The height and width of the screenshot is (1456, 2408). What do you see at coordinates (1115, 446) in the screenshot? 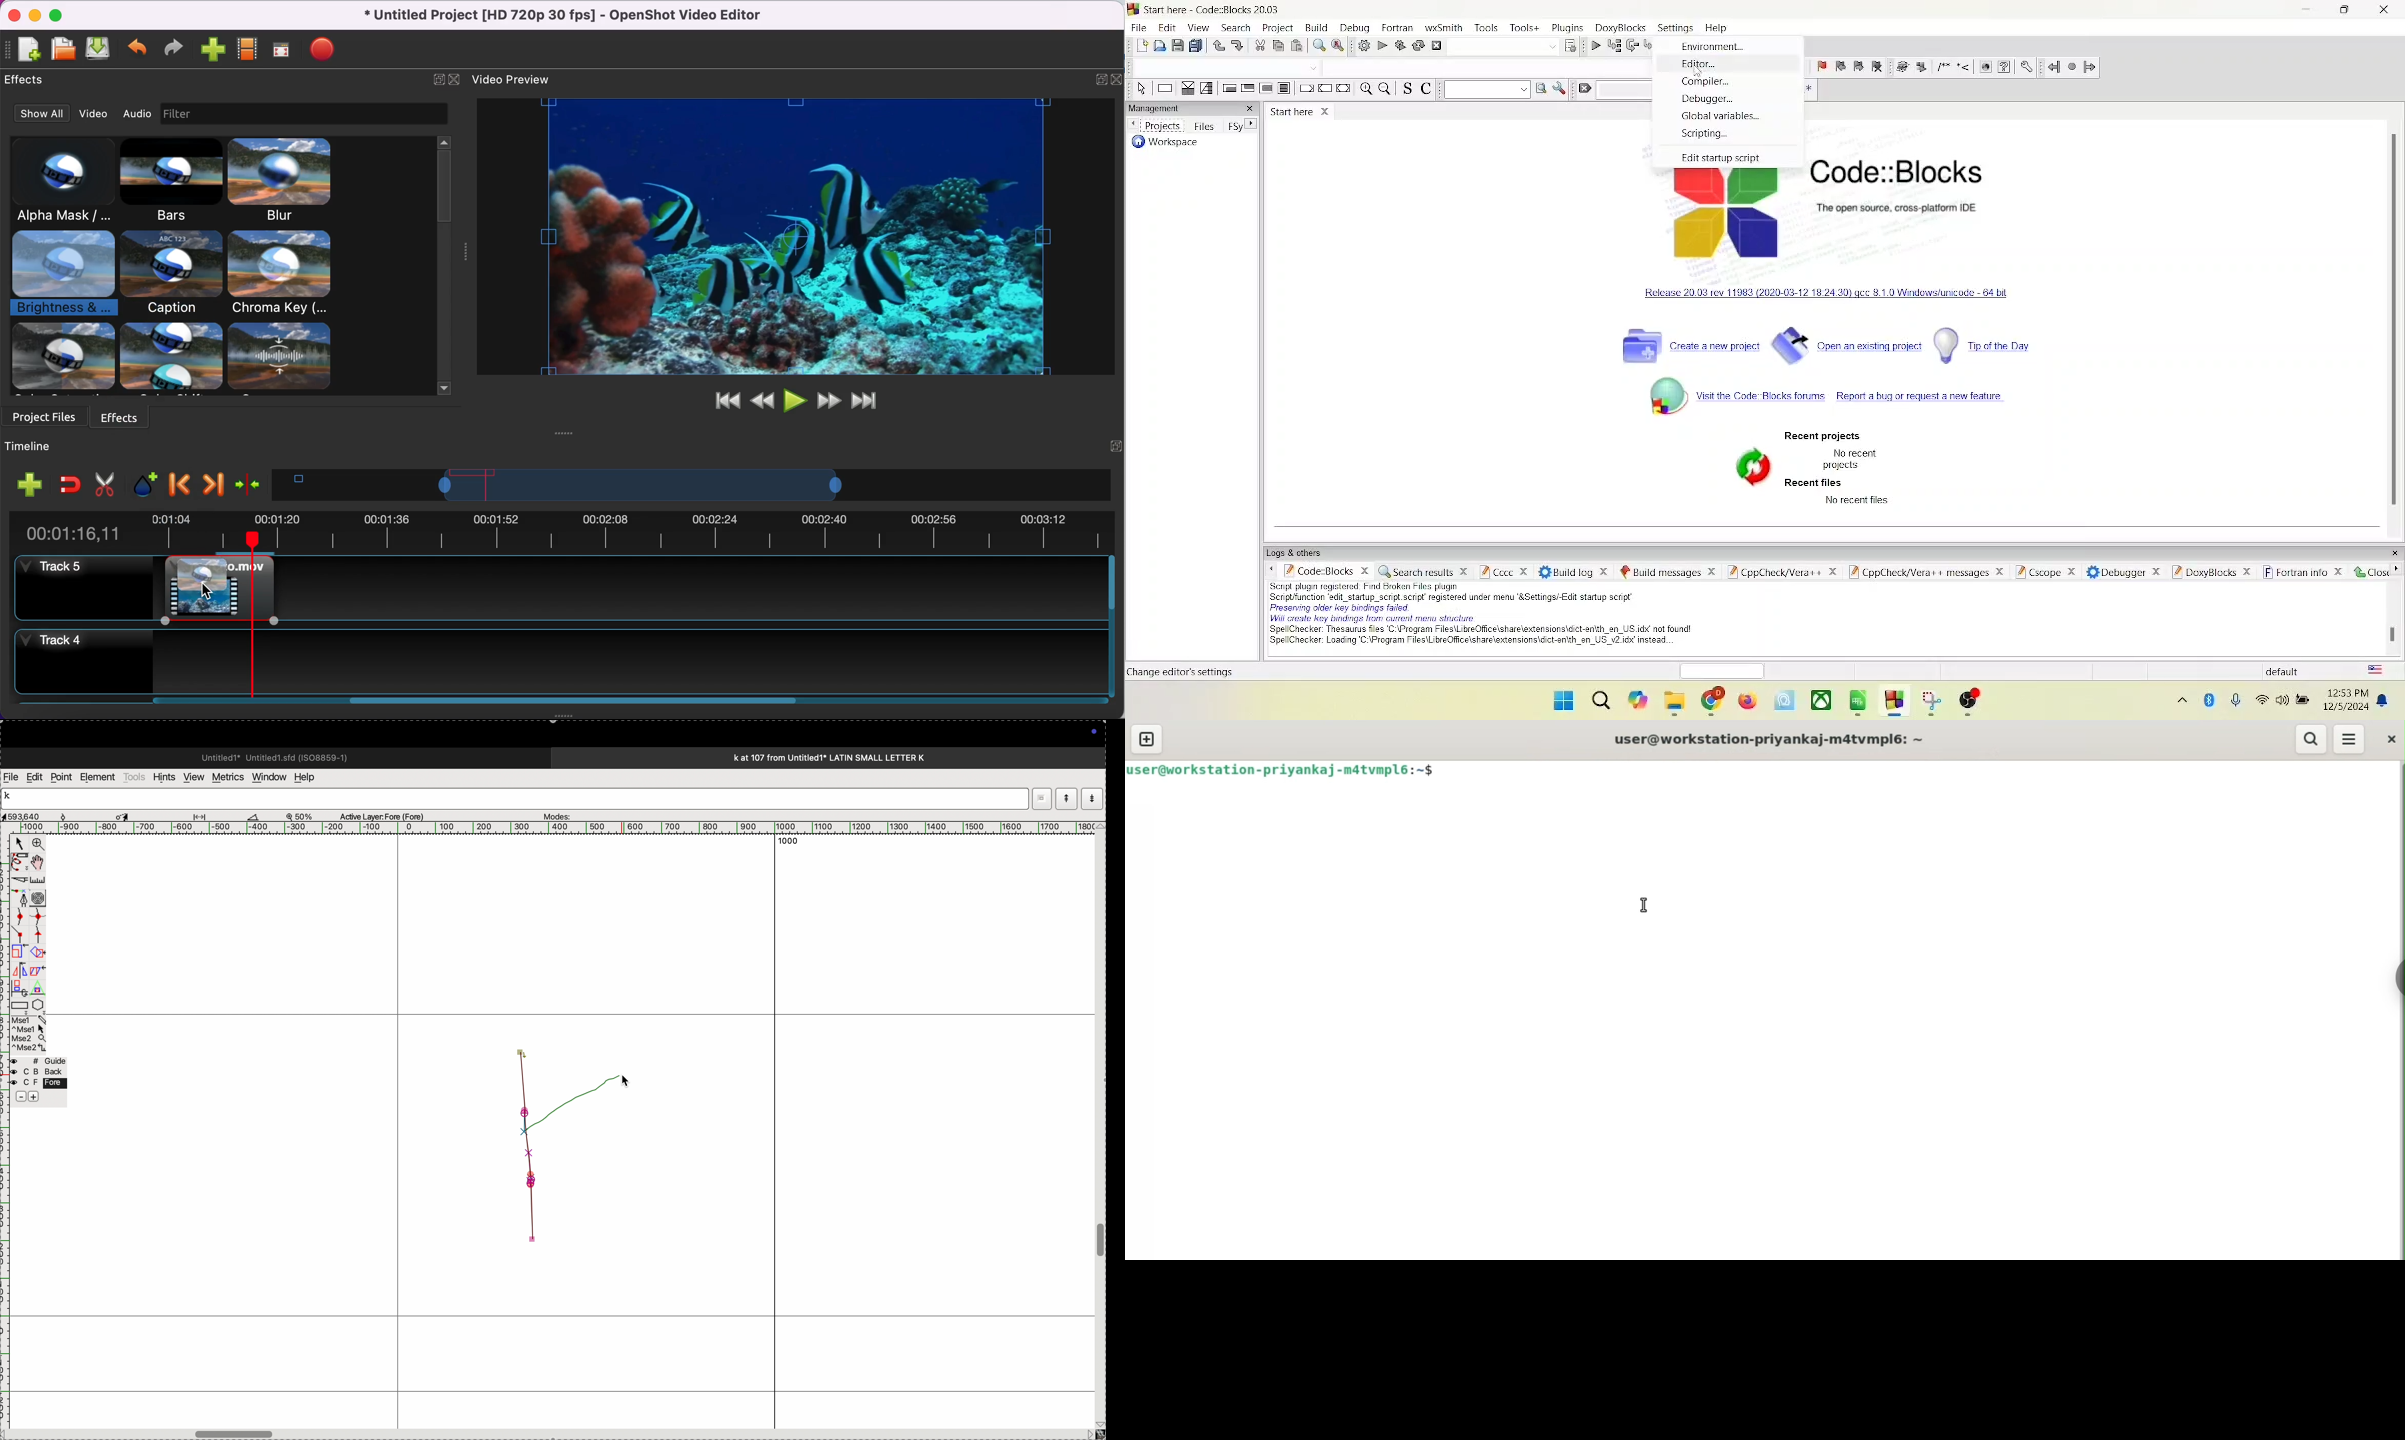
I see `expand/hide` at bounding box center [1115, 446].